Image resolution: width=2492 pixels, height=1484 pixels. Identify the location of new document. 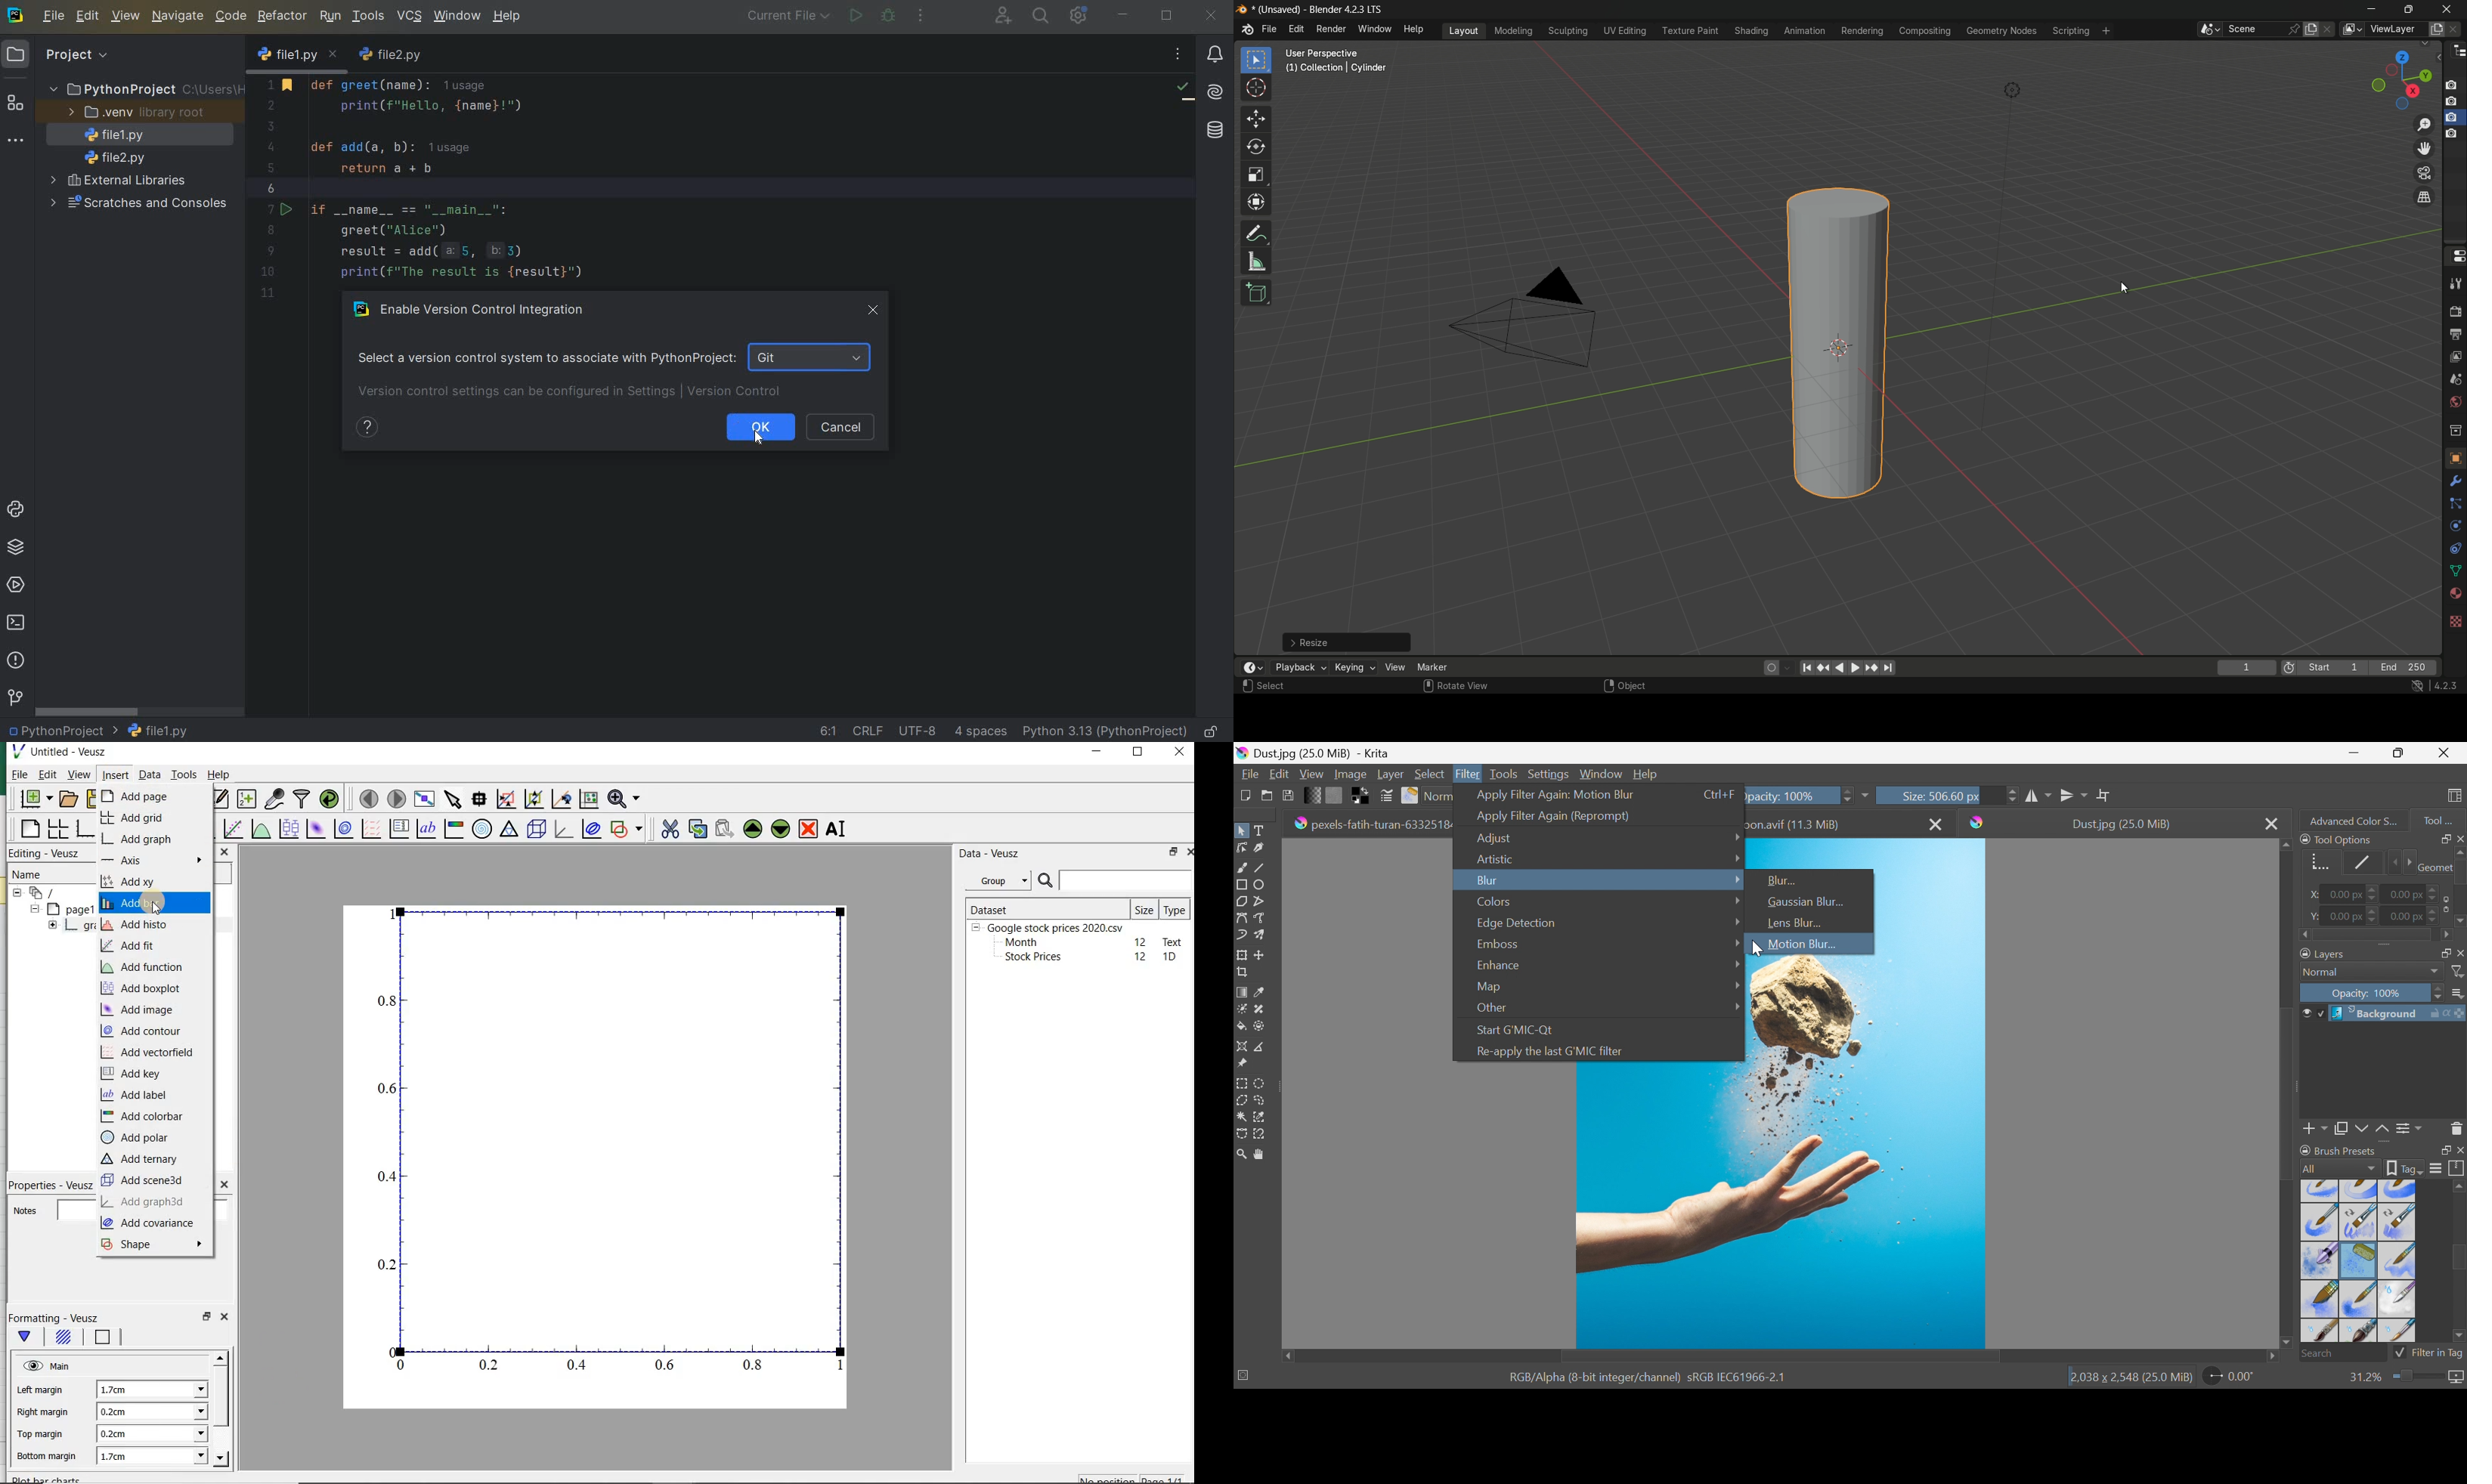
(36, 800).